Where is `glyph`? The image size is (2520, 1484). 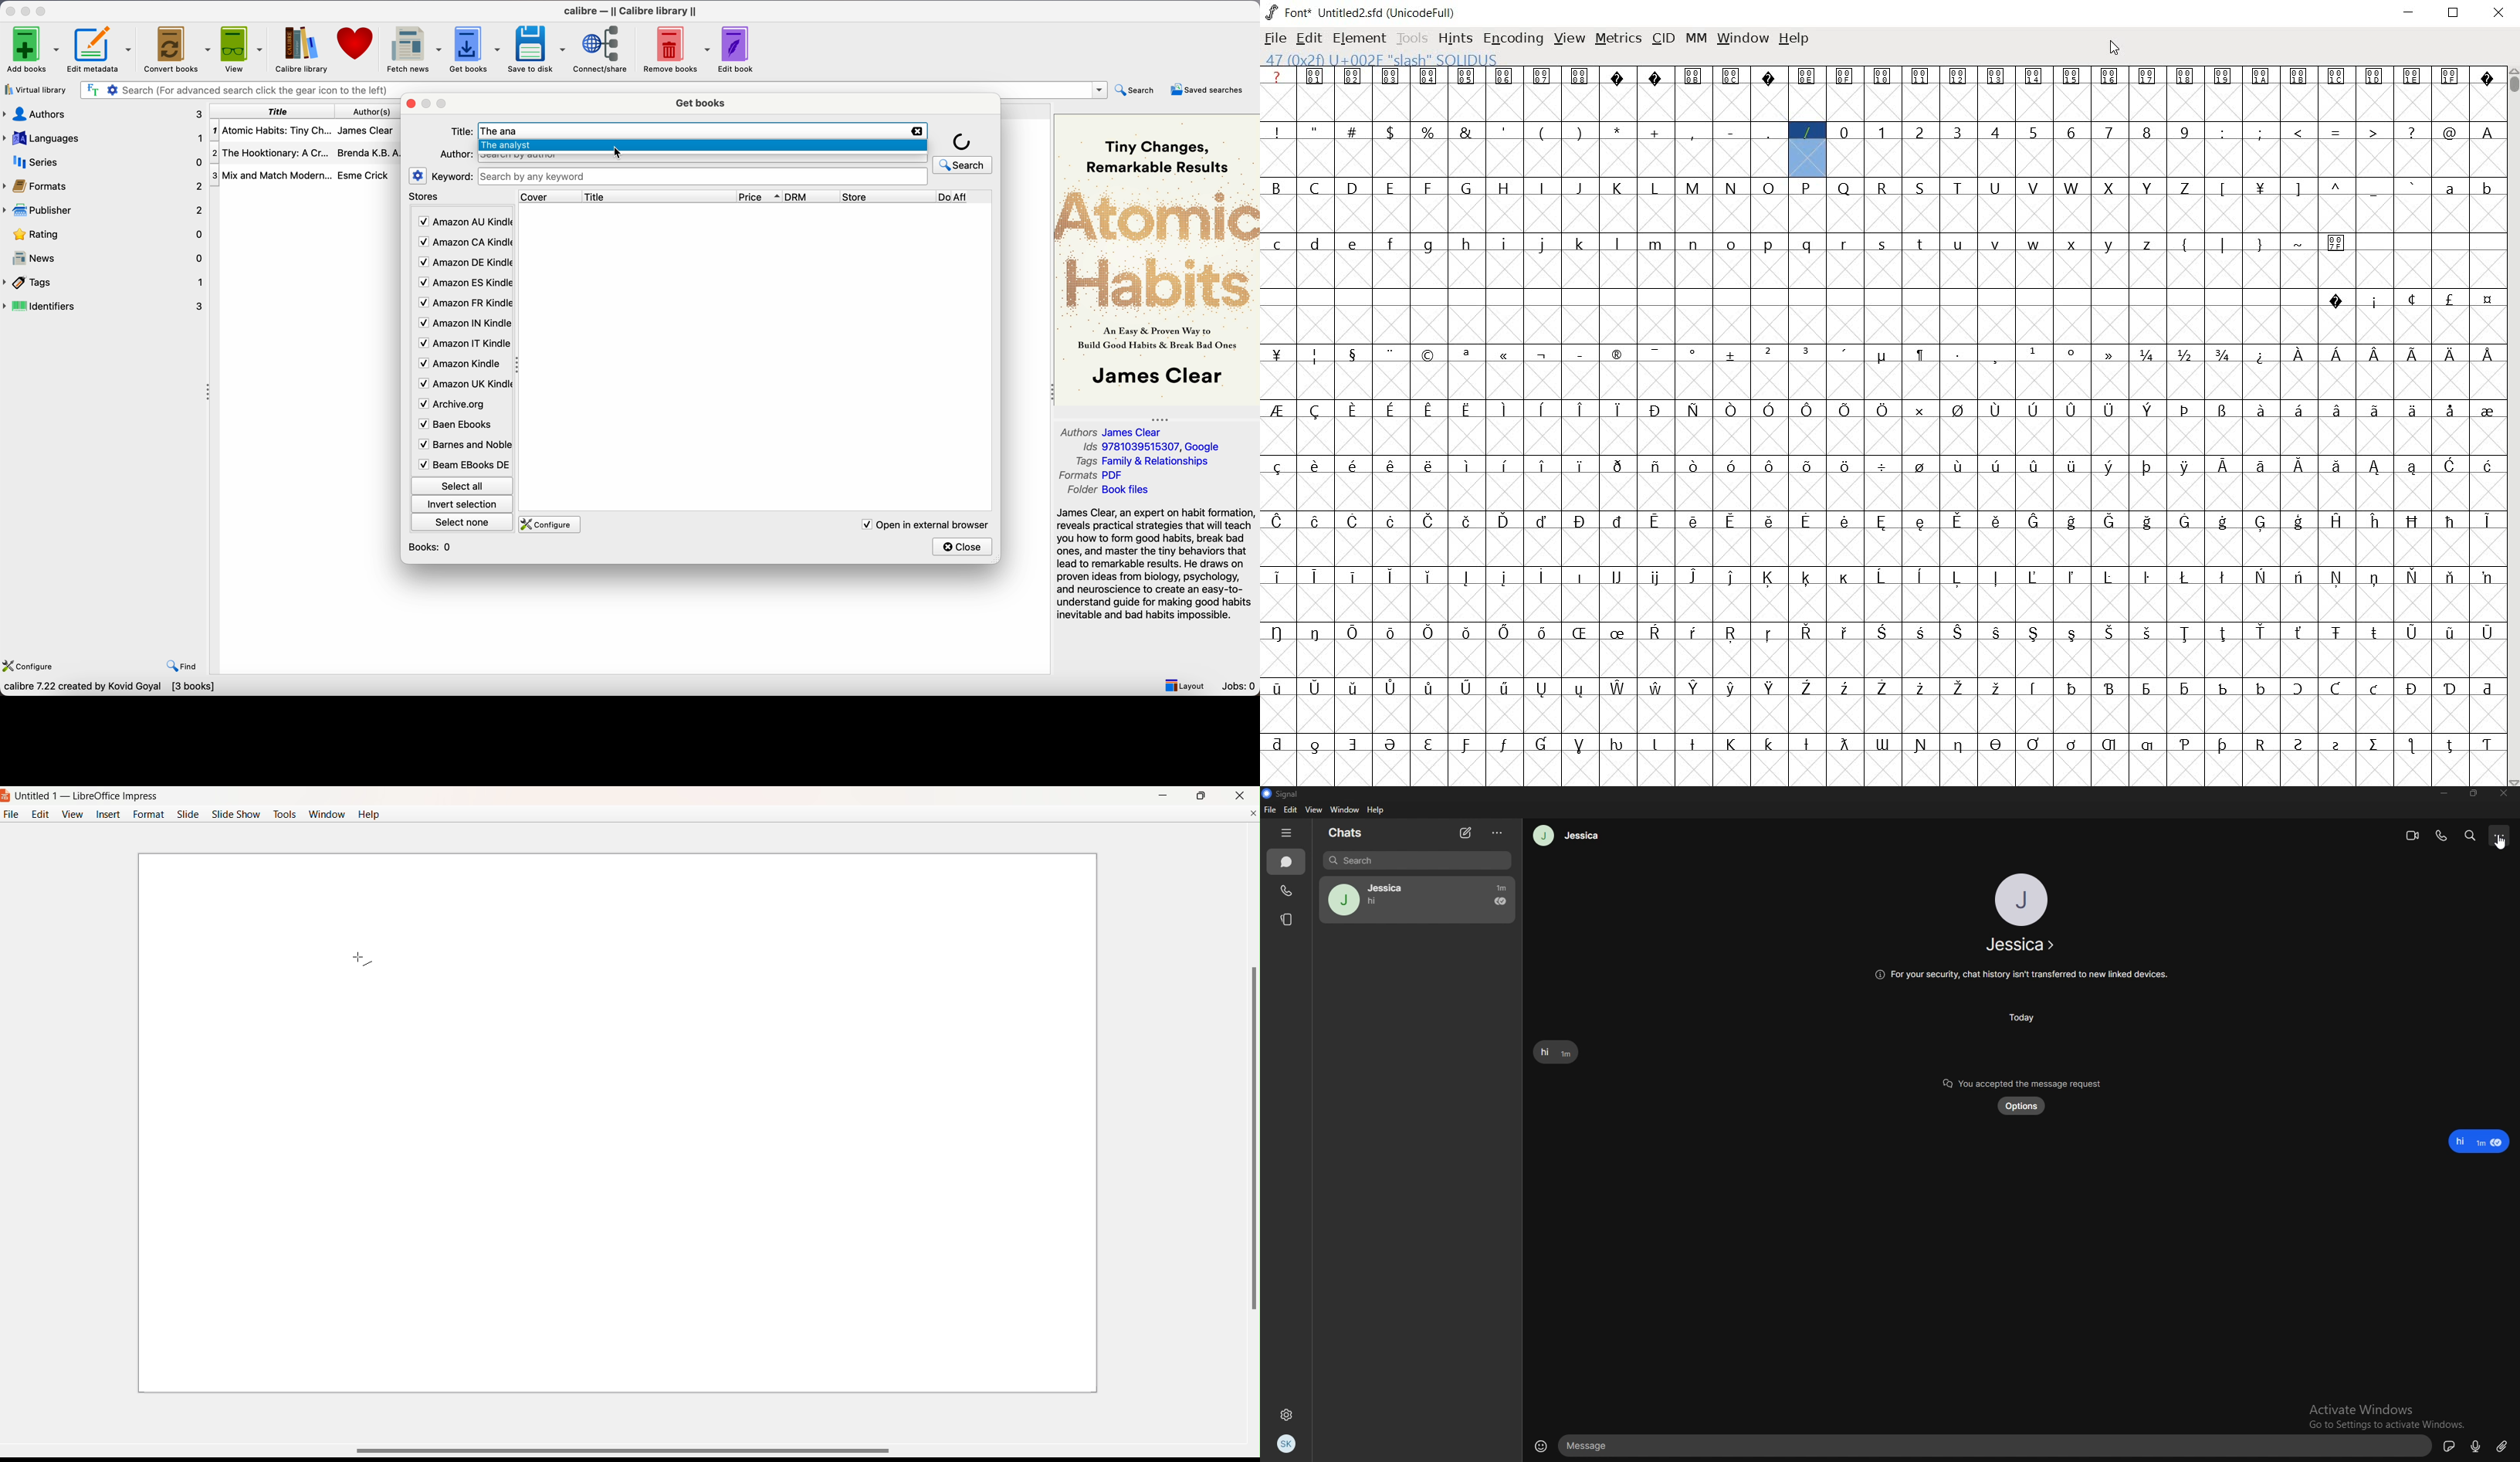 glyph is located at coordinates (2073, 688).